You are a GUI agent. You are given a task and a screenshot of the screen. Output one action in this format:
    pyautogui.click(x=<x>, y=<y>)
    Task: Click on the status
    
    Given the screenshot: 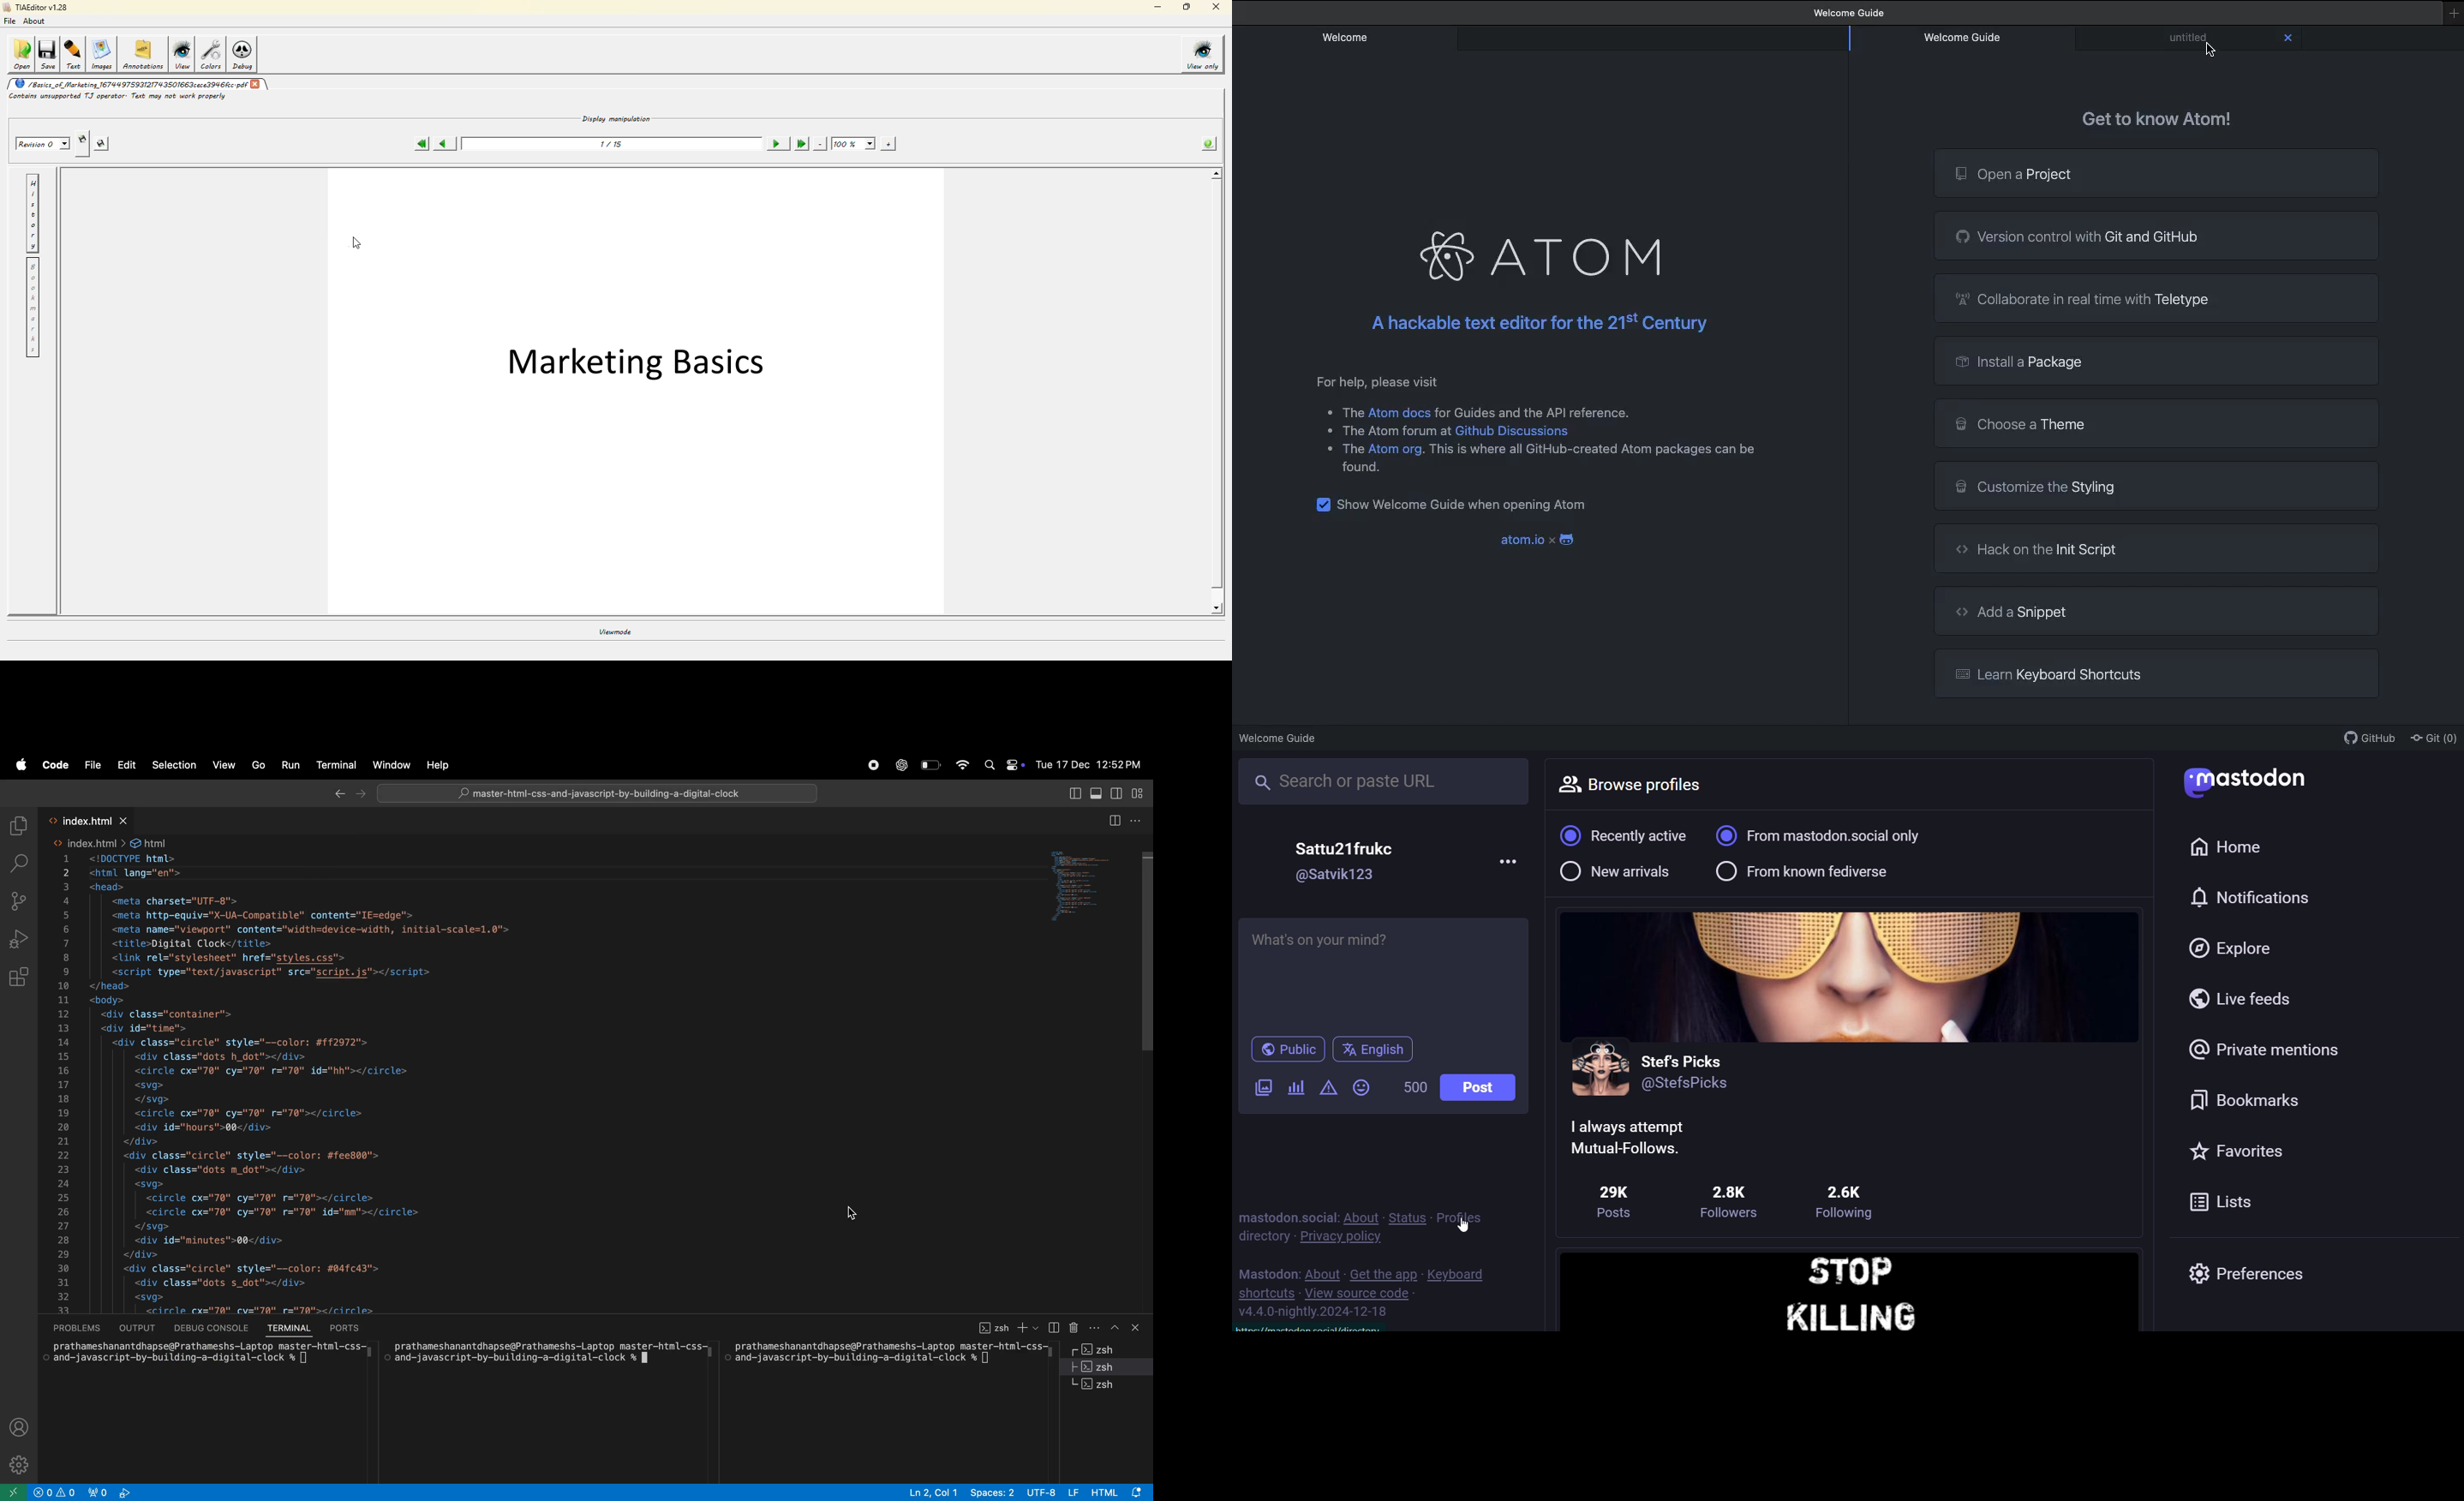 What is the action you would take?
    pyautogui.click(x=1407, y=1217)
    